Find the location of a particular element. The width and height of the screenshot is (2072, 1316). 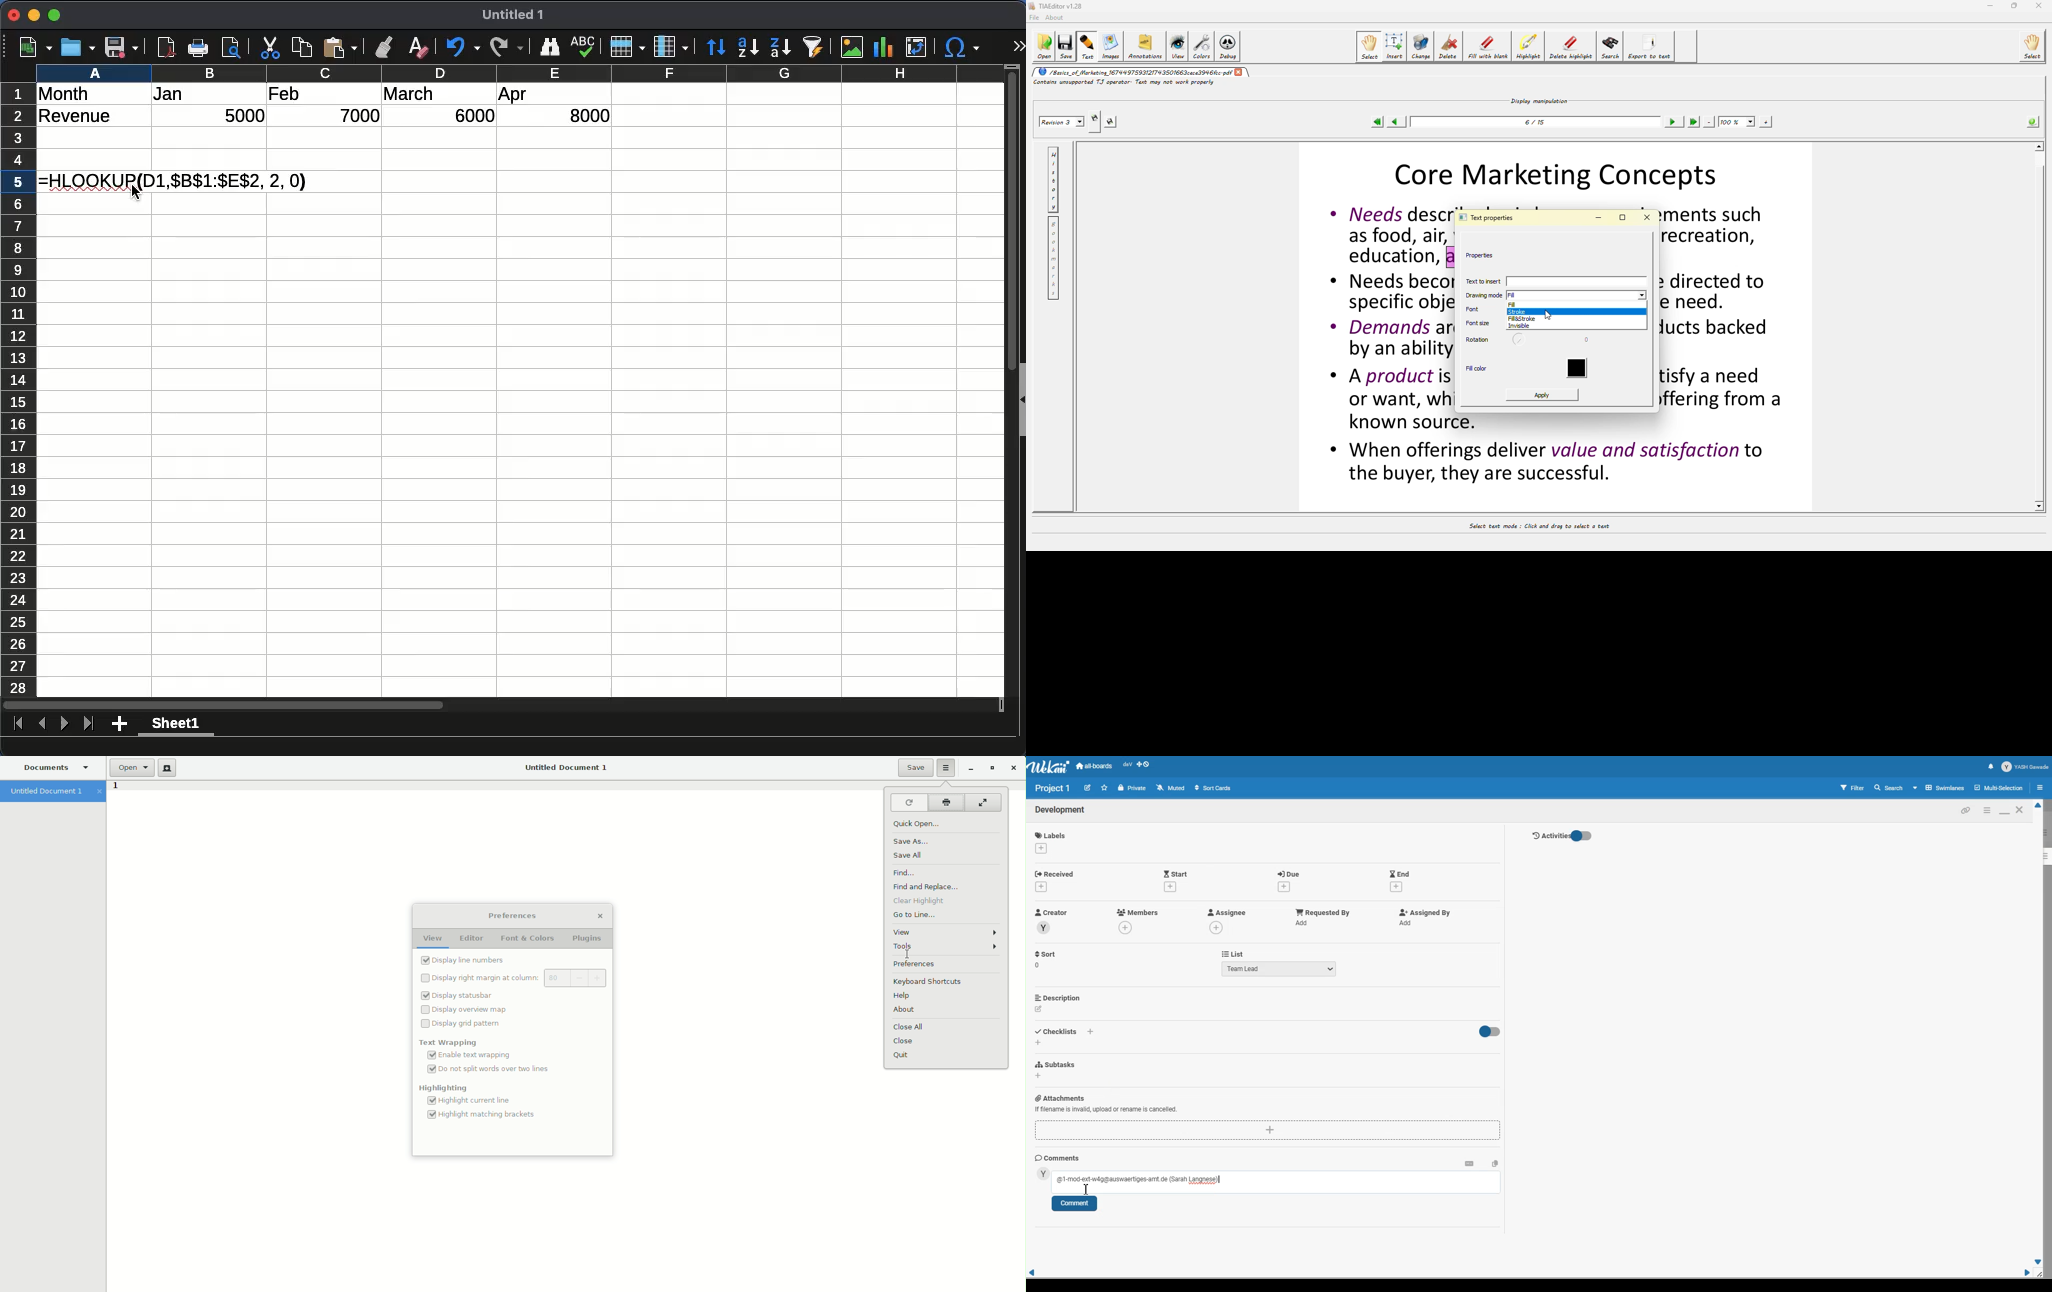

month is located at coordinates (64, 94).